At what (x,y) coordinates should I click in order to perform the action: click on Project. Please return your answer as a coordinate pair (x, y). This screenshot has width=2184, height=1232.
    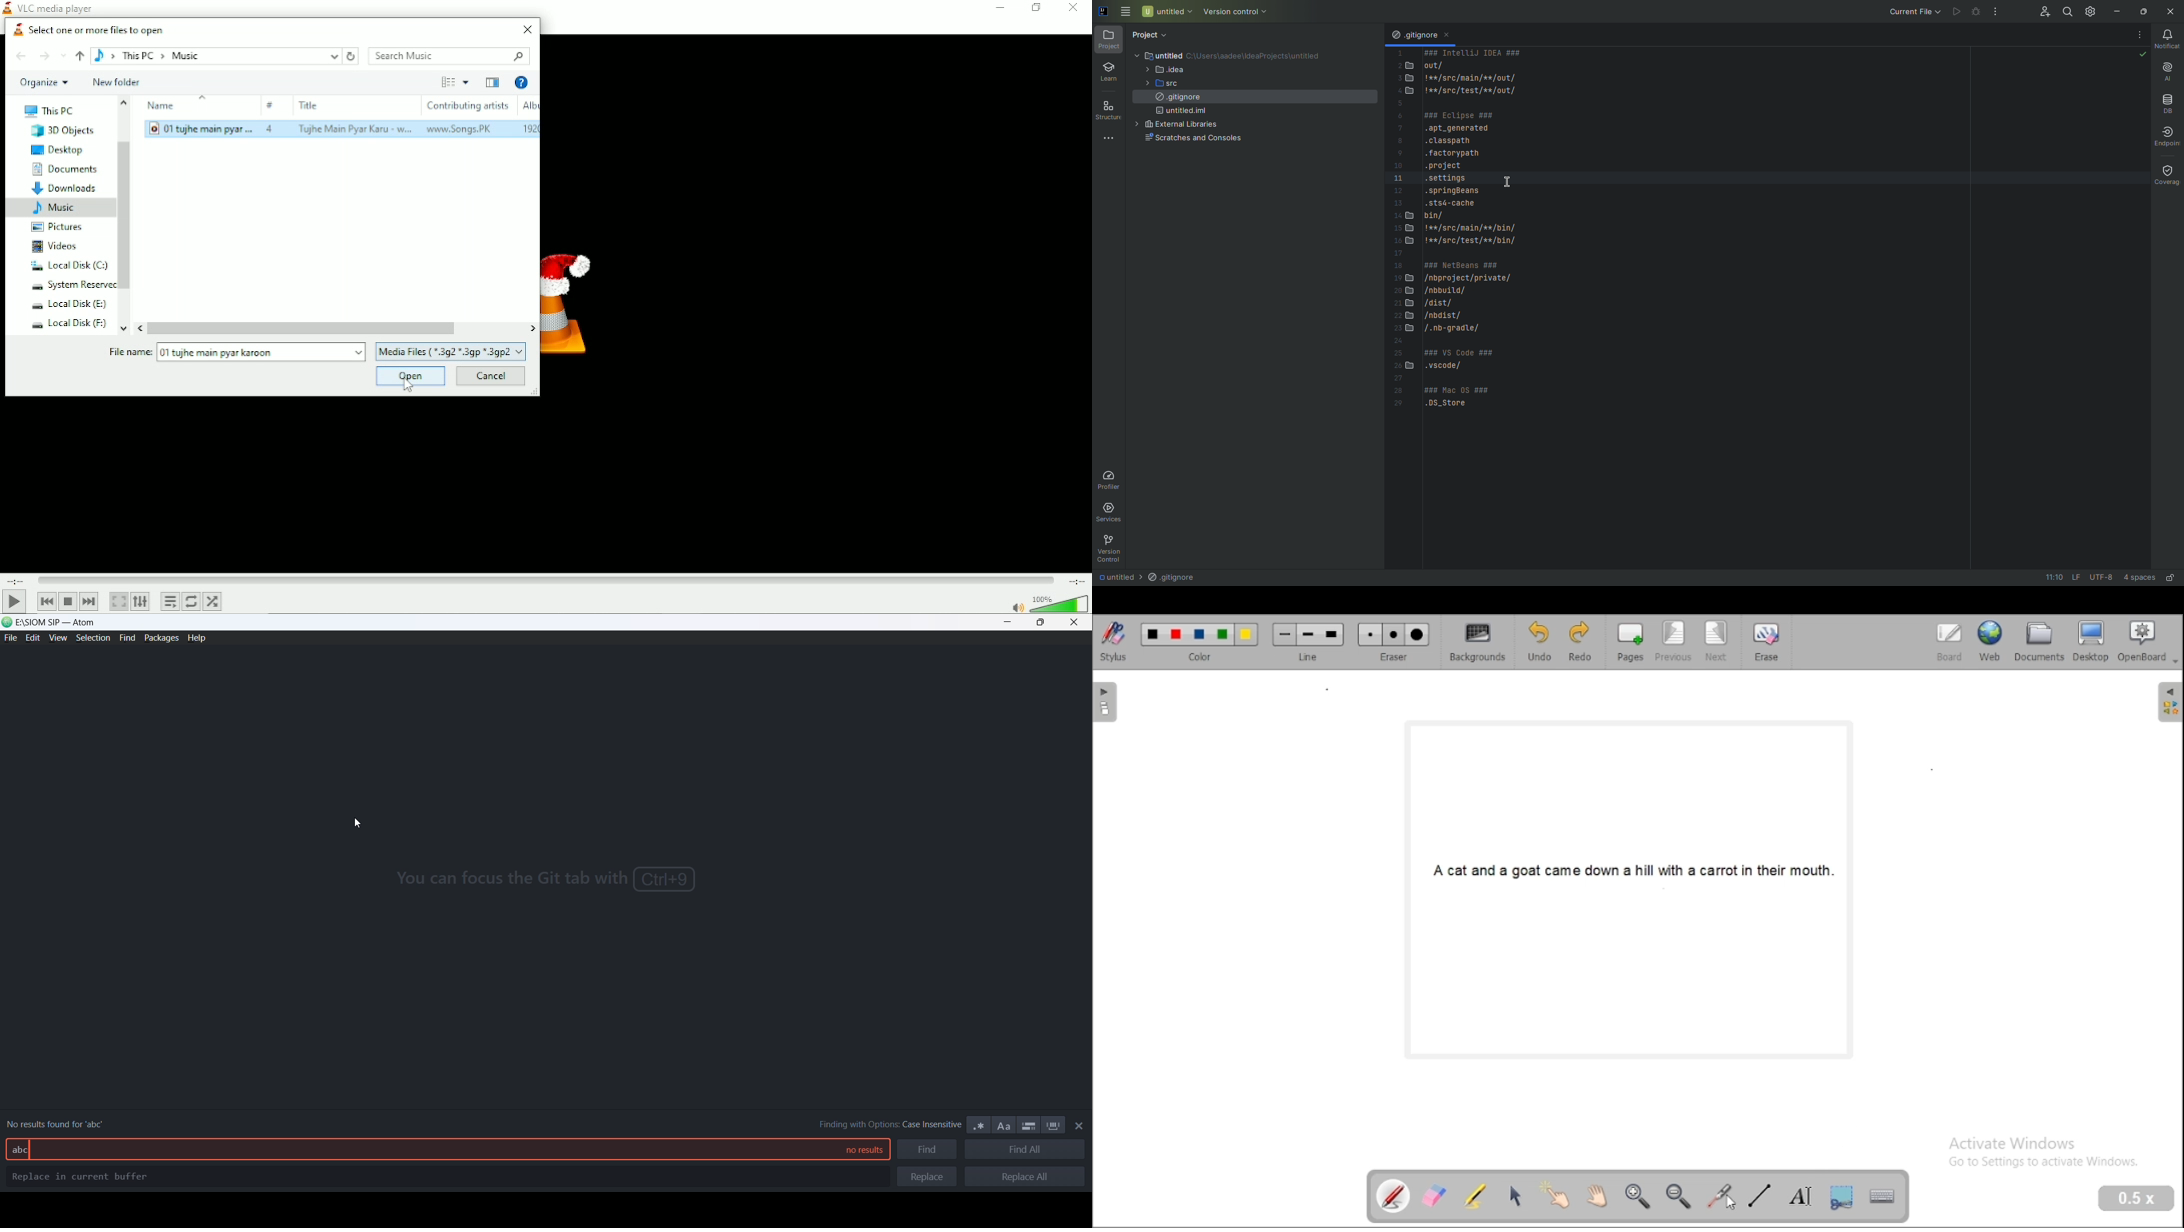
    Looking at the image, I should click on (1153, 33).